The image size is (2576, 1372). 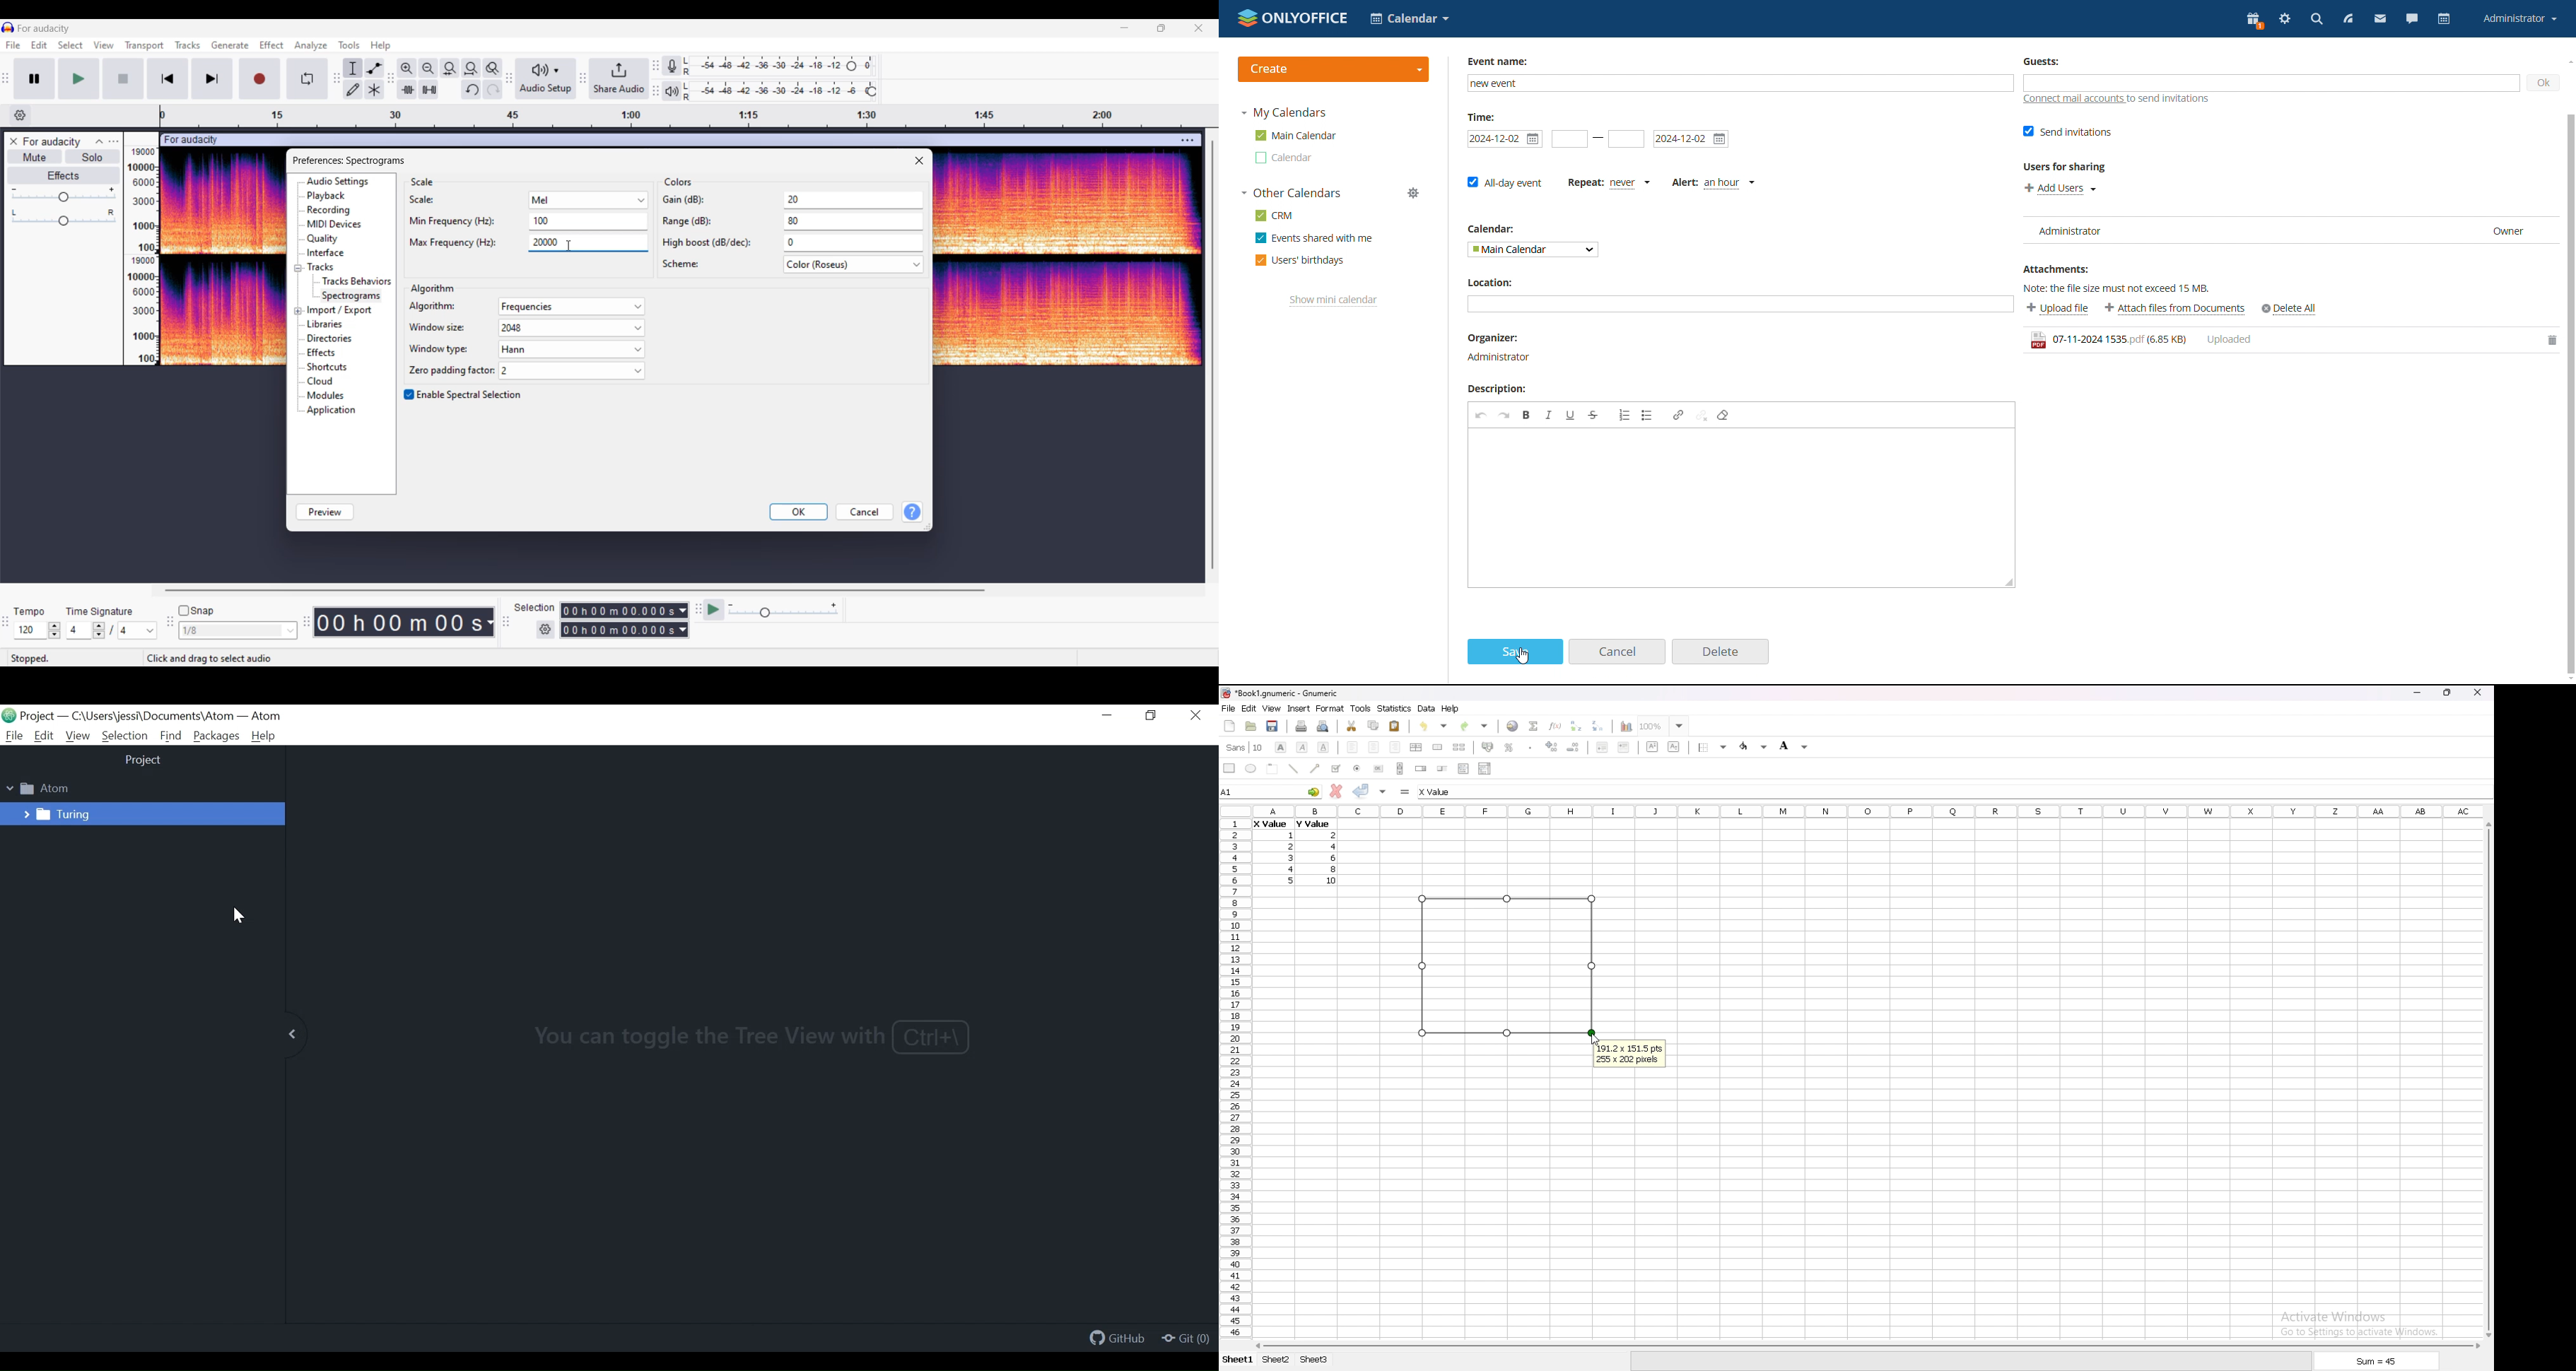 I want to click on spectrogram, so click(x=353, y=295).